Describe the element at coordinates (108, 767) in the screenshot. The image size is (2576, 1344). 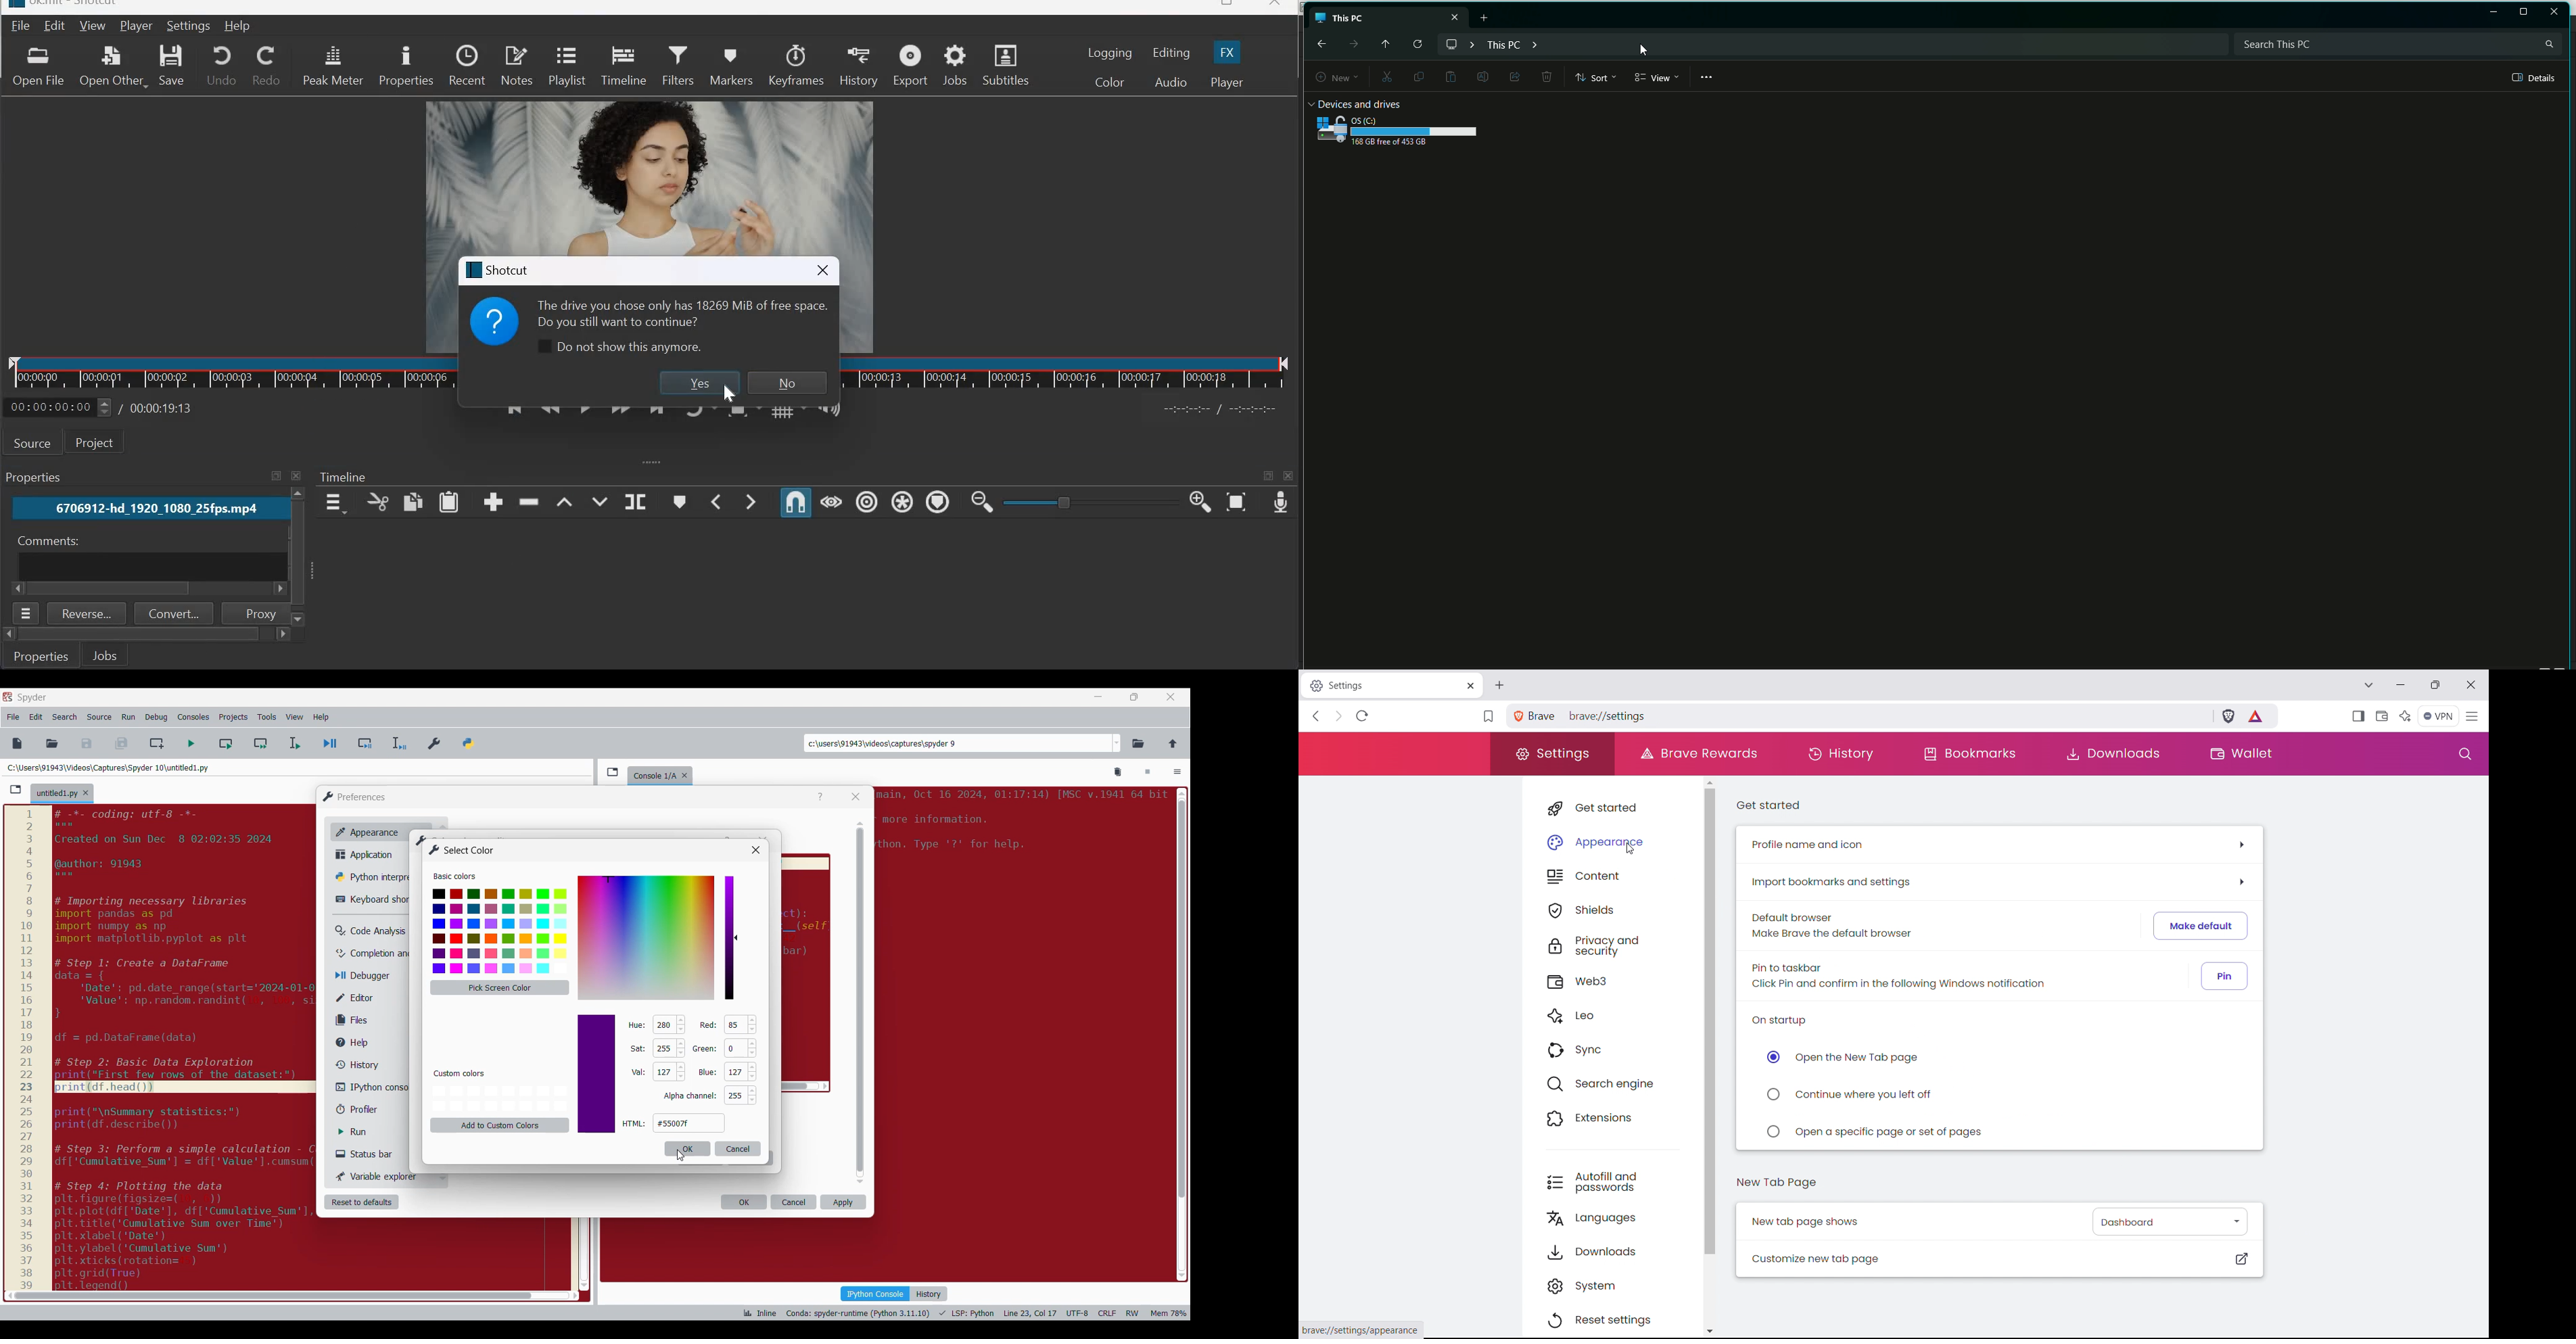
I see `File location` at that location.